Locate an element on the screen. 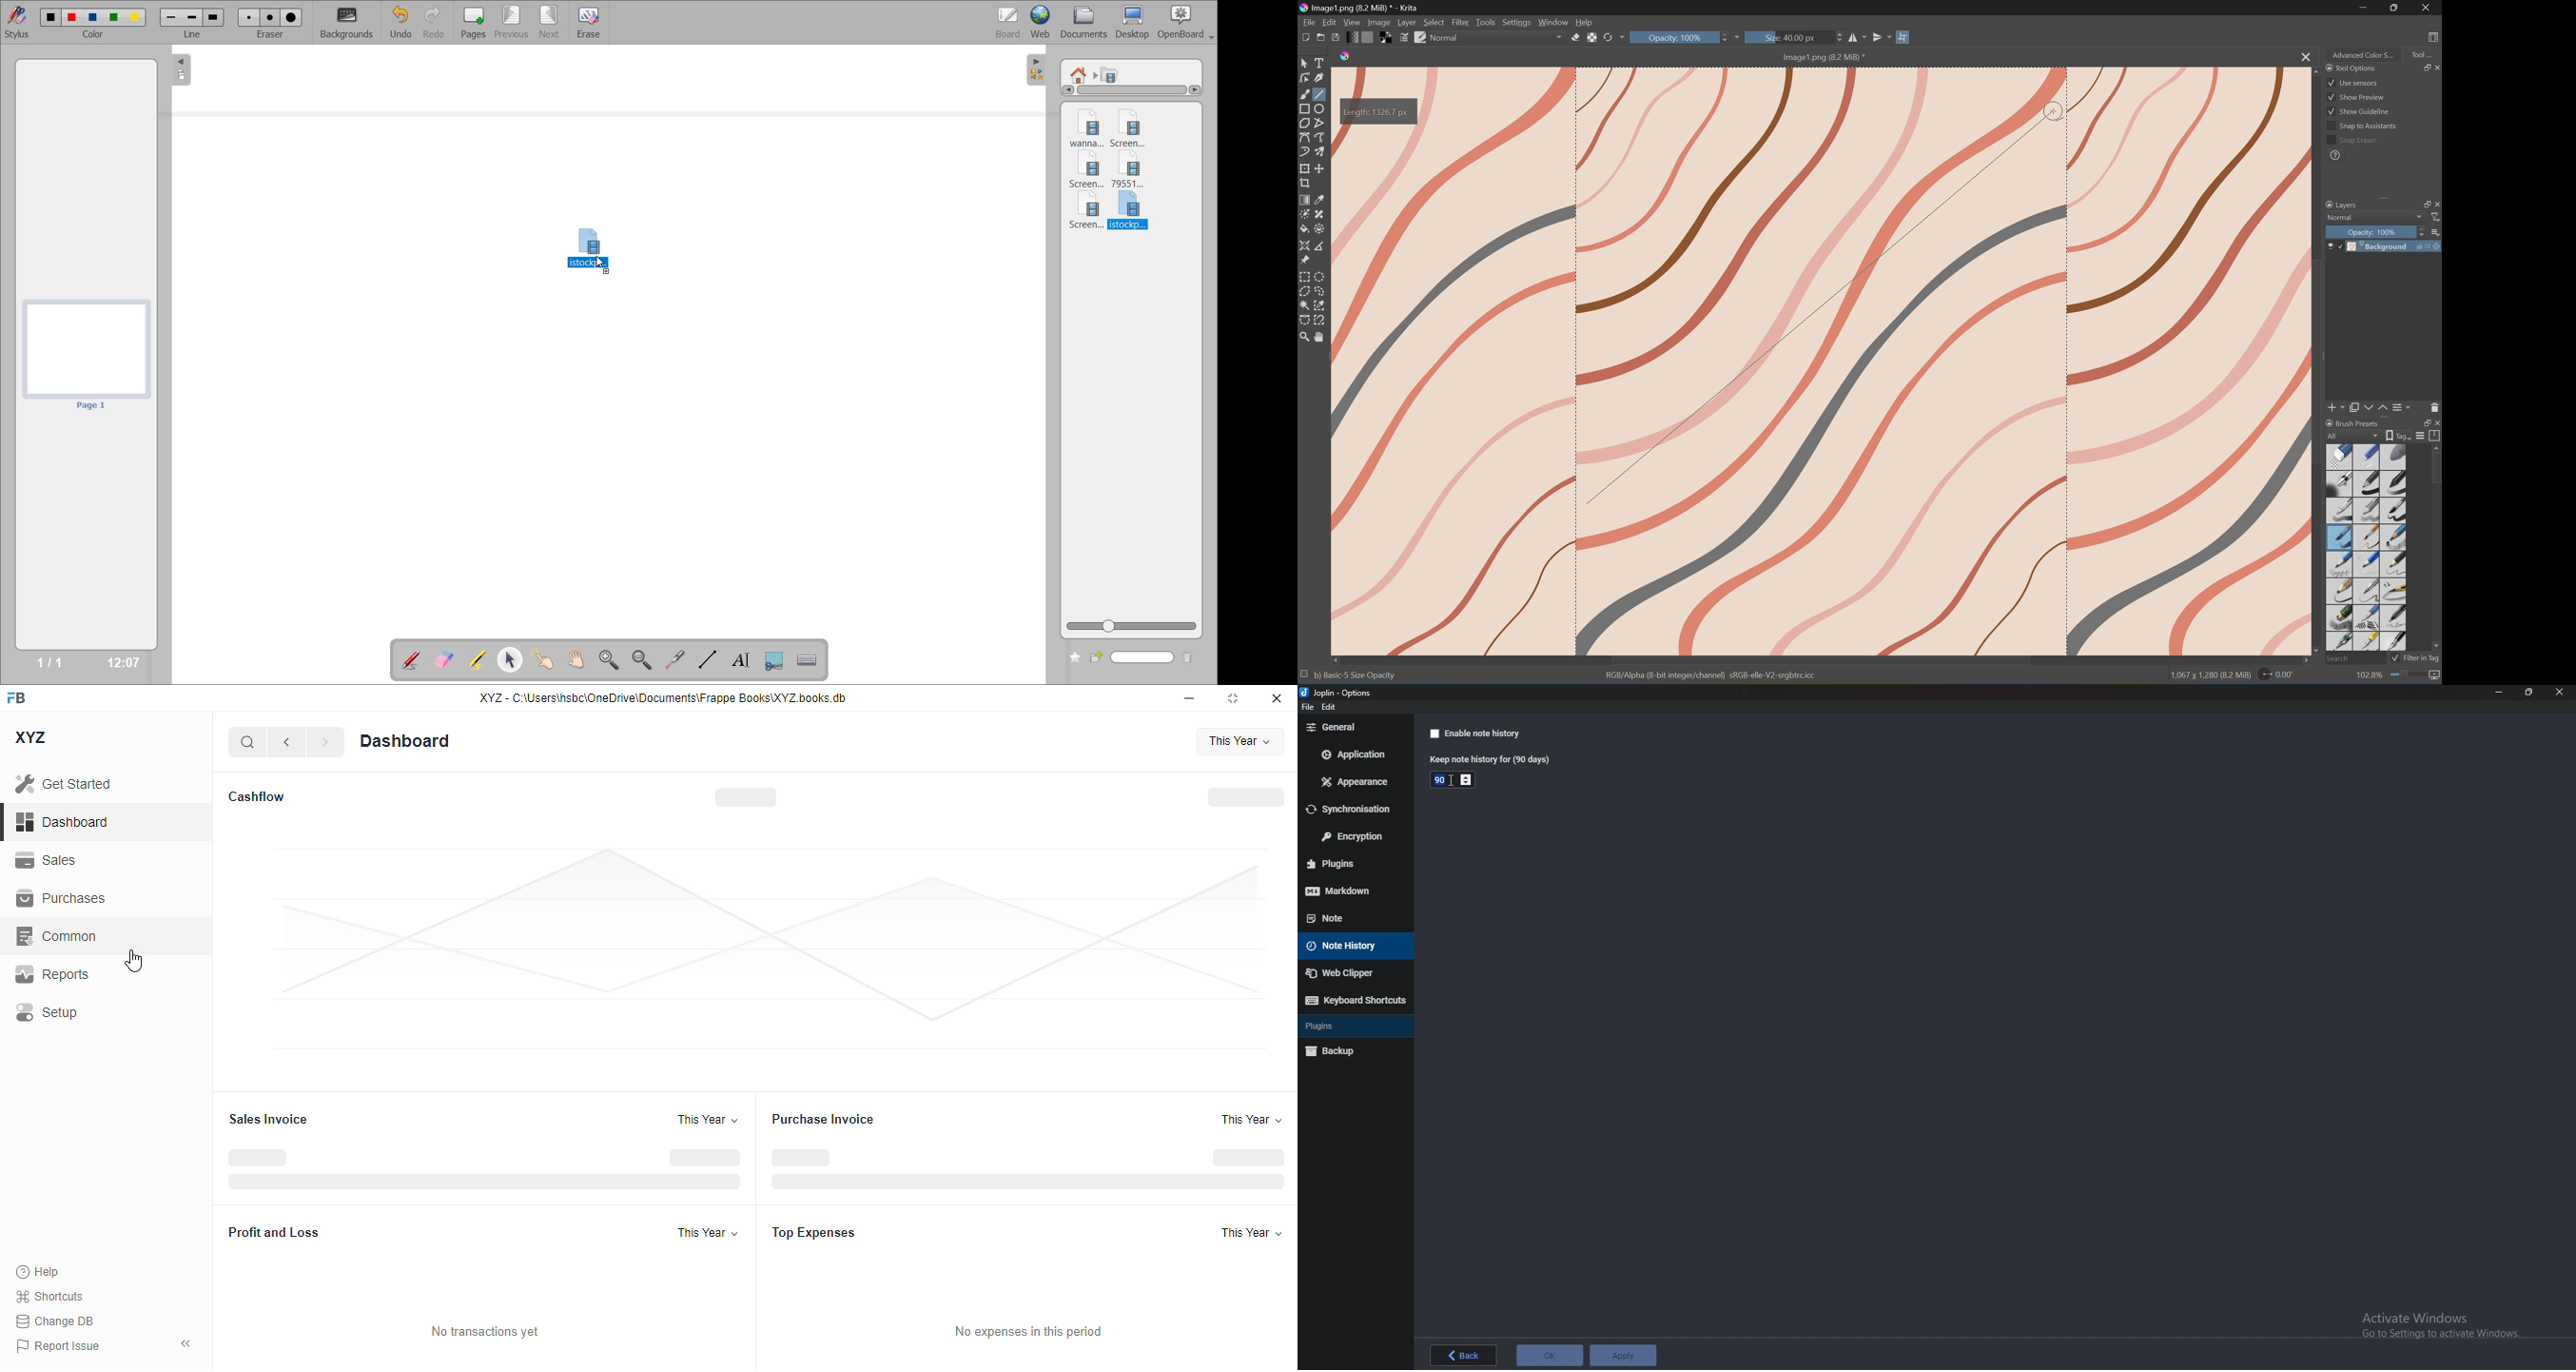  Select shapes tools is located at coordinates (1306, 62).